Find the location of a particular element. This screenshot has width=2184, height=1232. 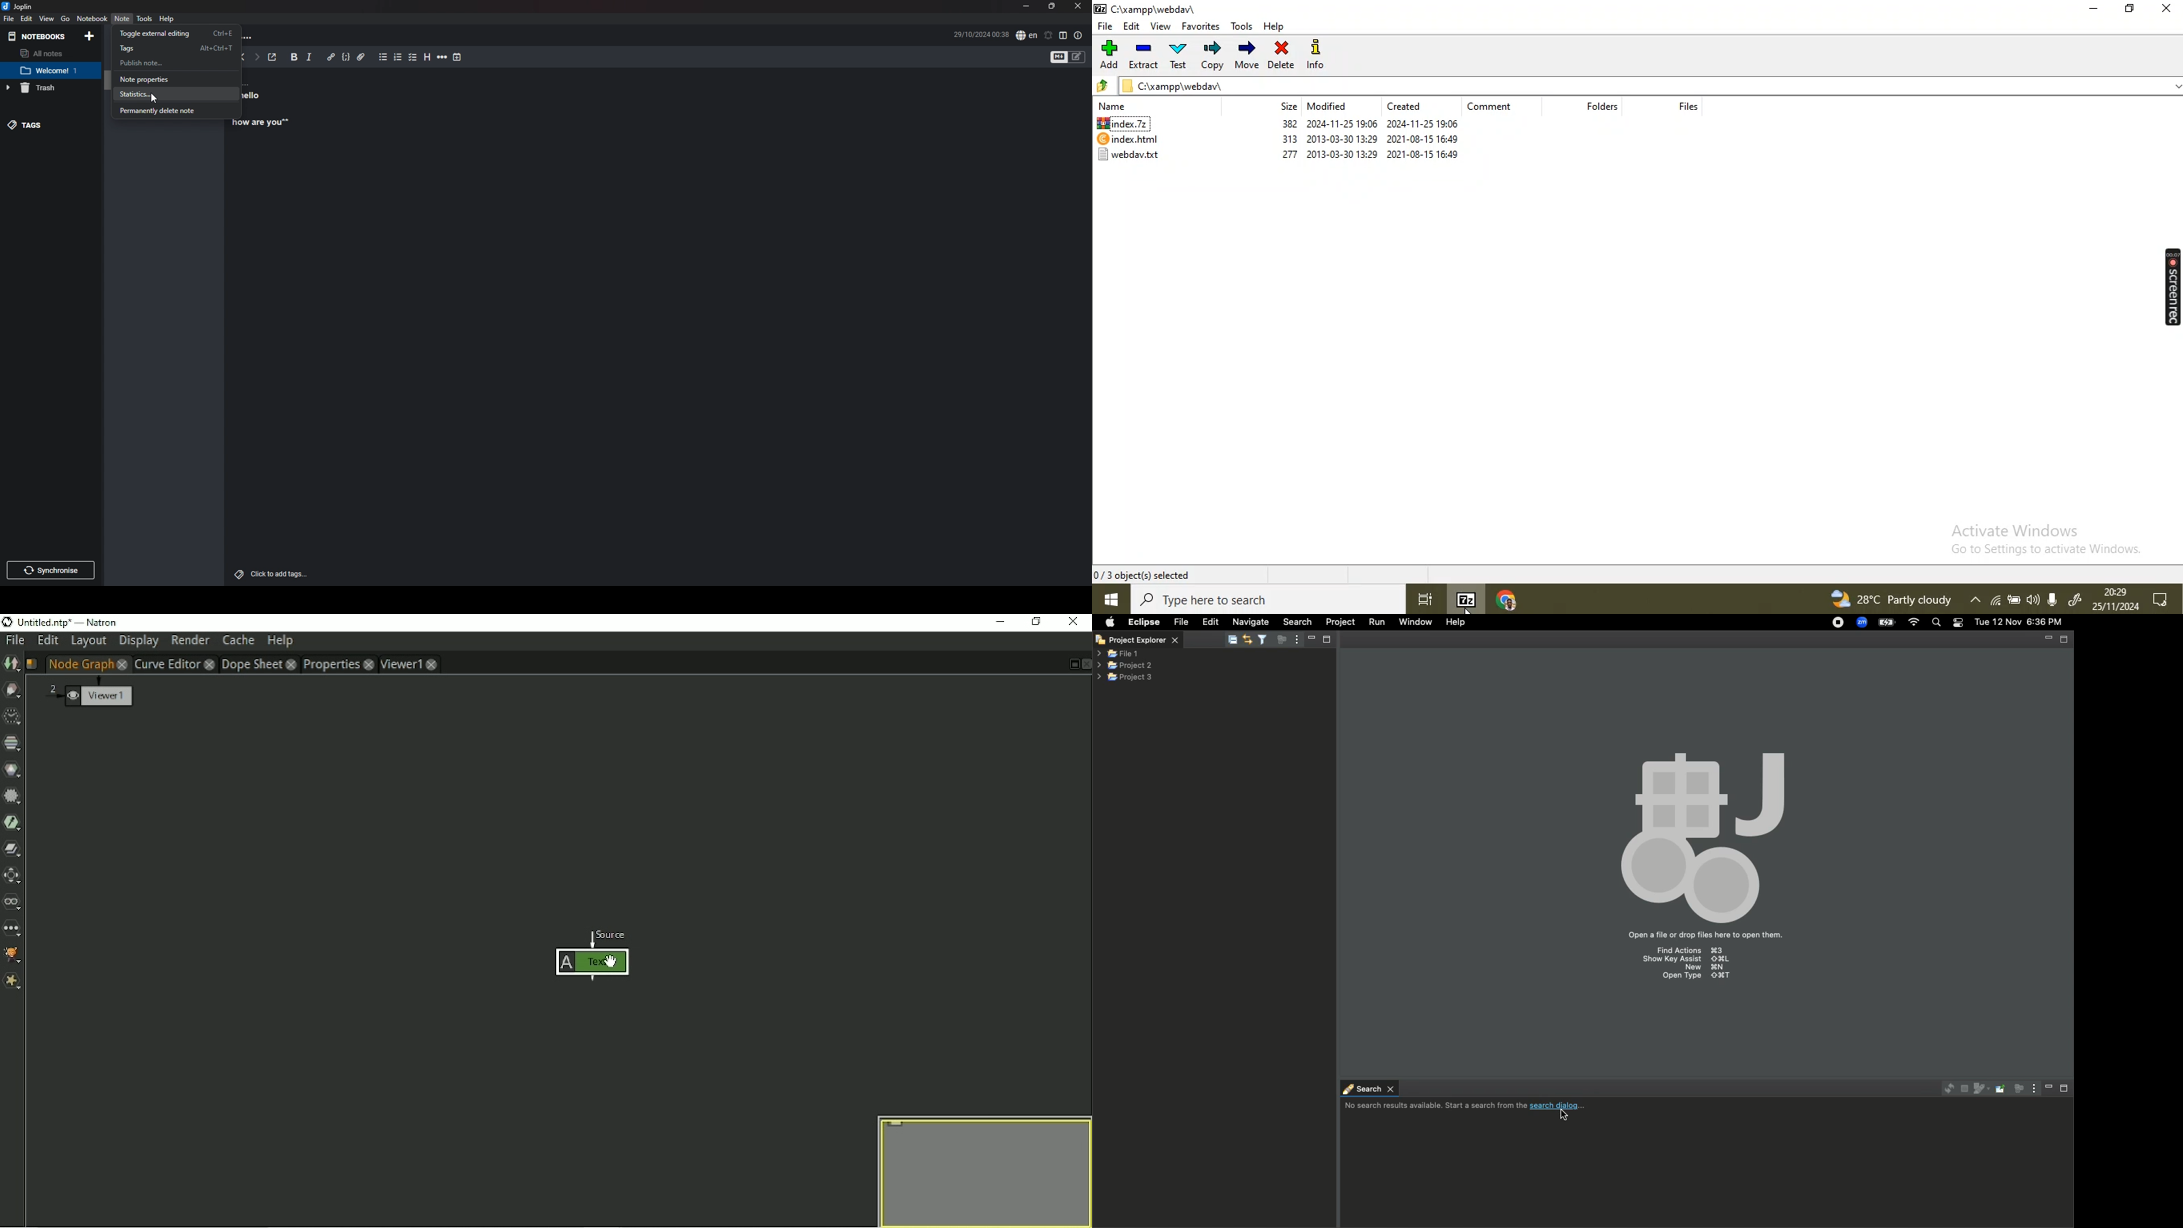

Checkbox is located at coordinates (412, 57).